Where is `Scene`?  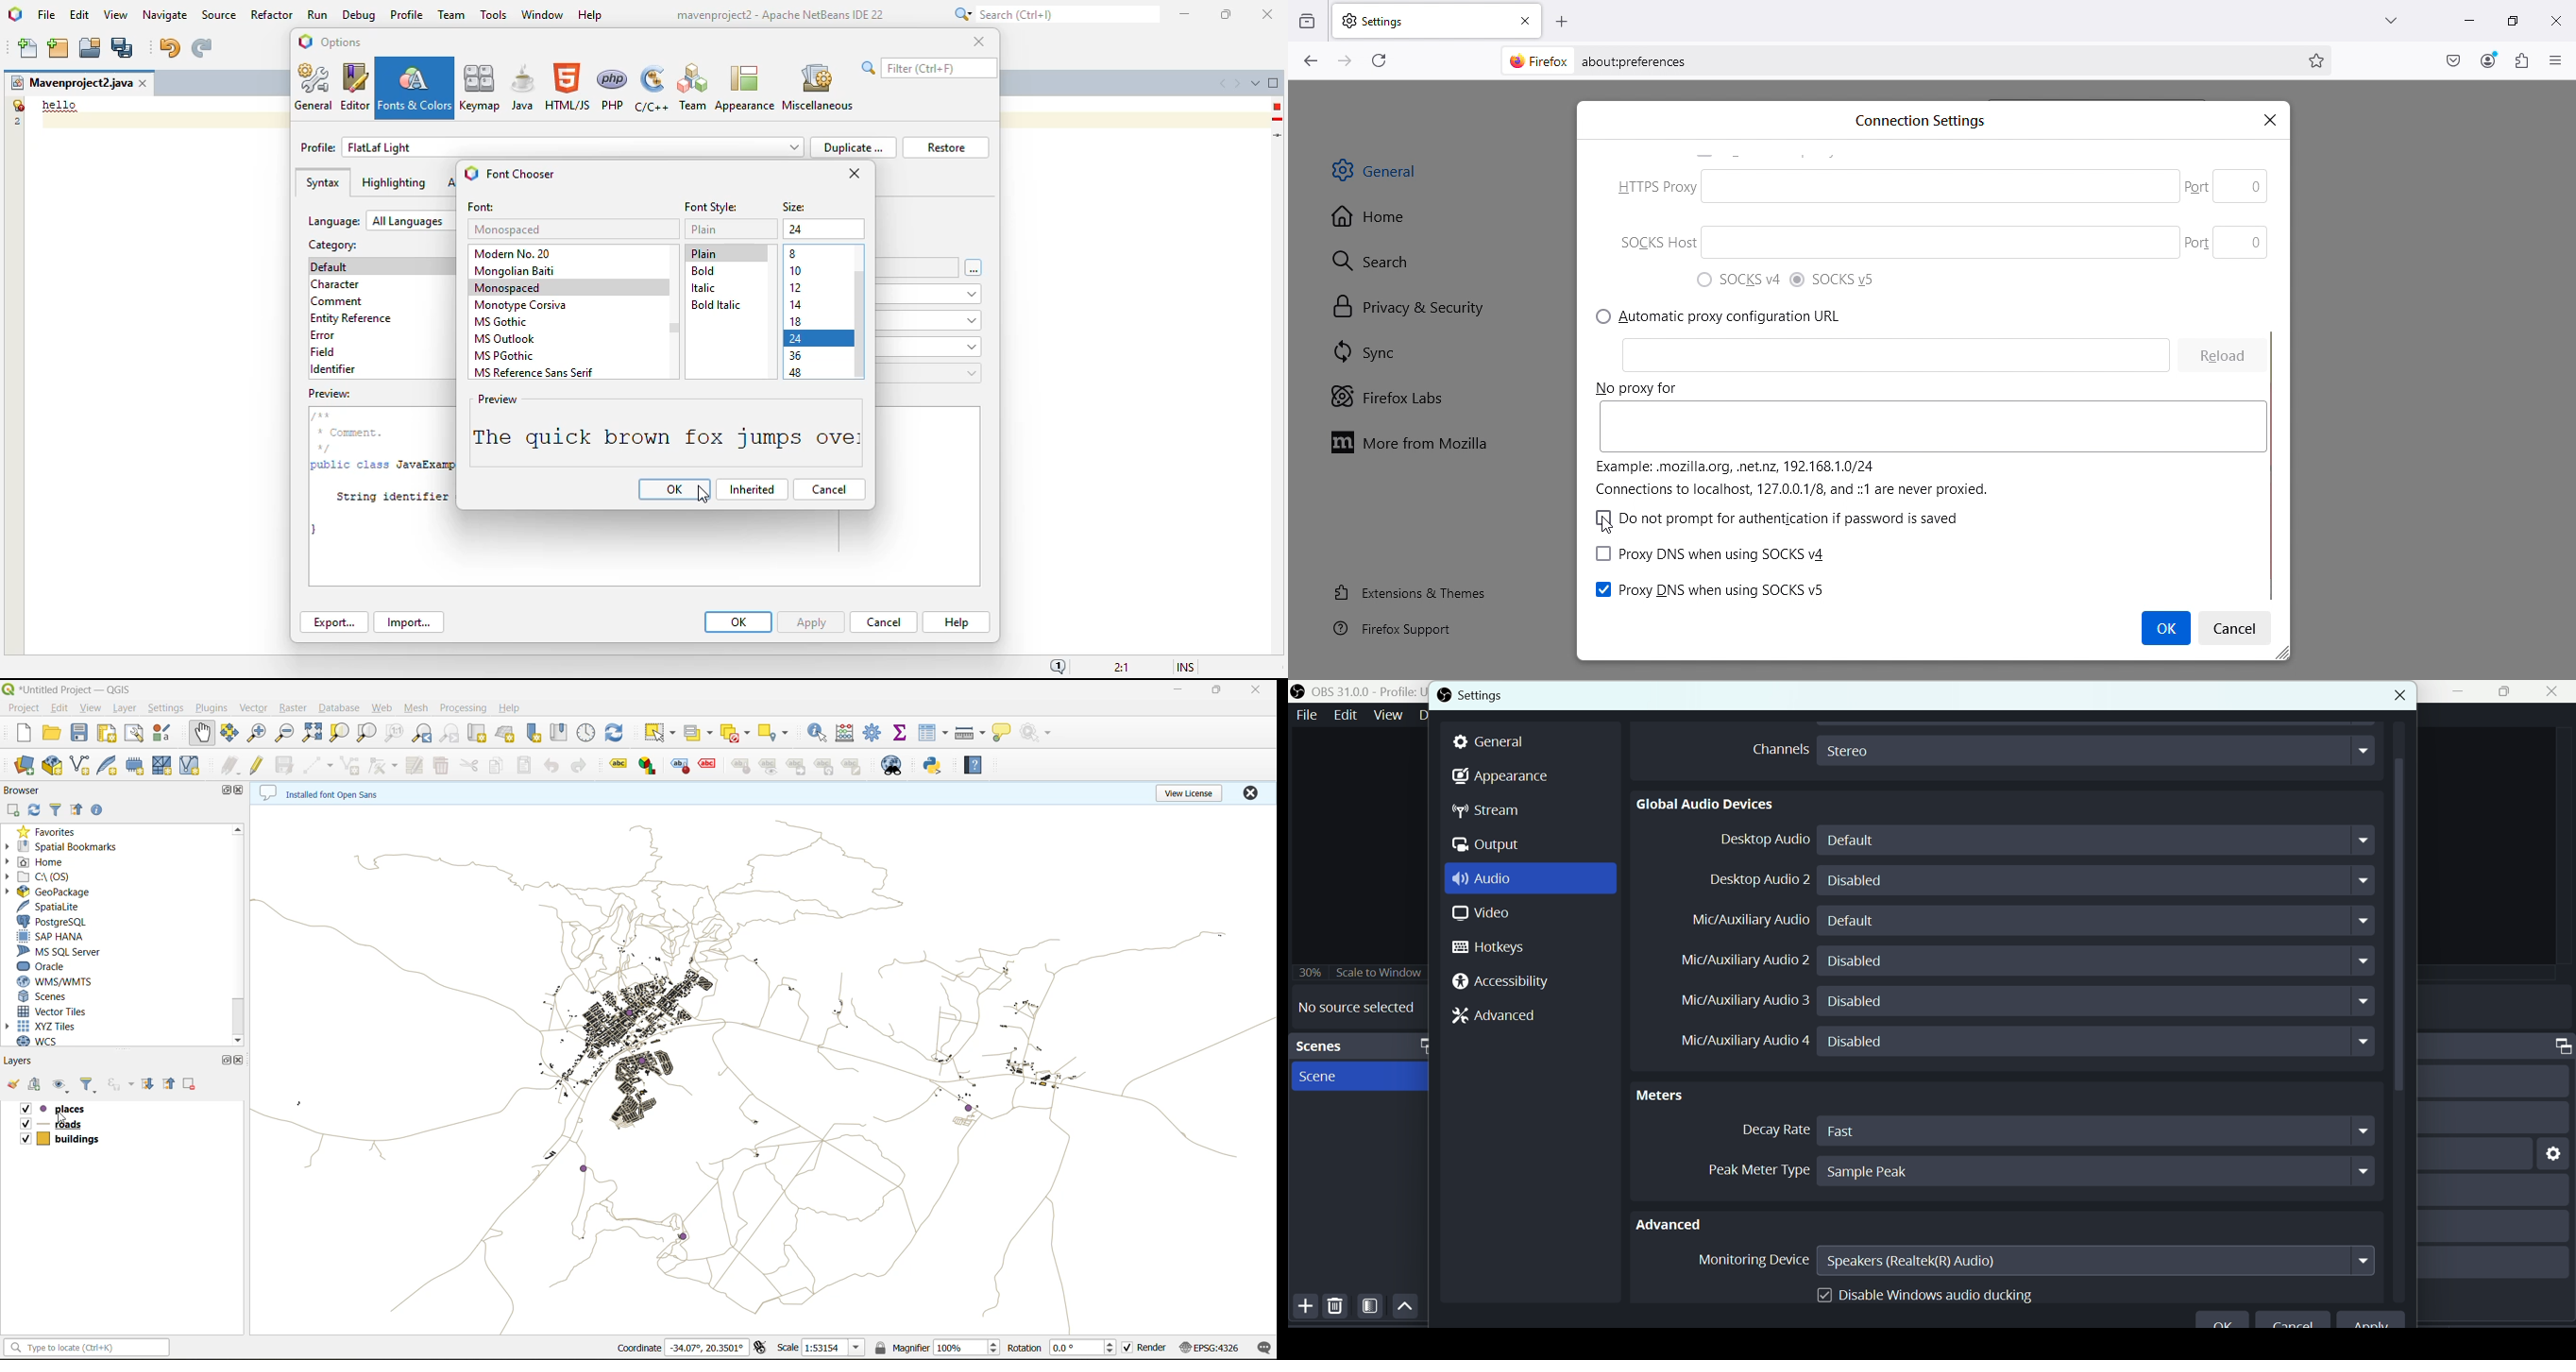
Scene is located at coordinates (1326, 1079).